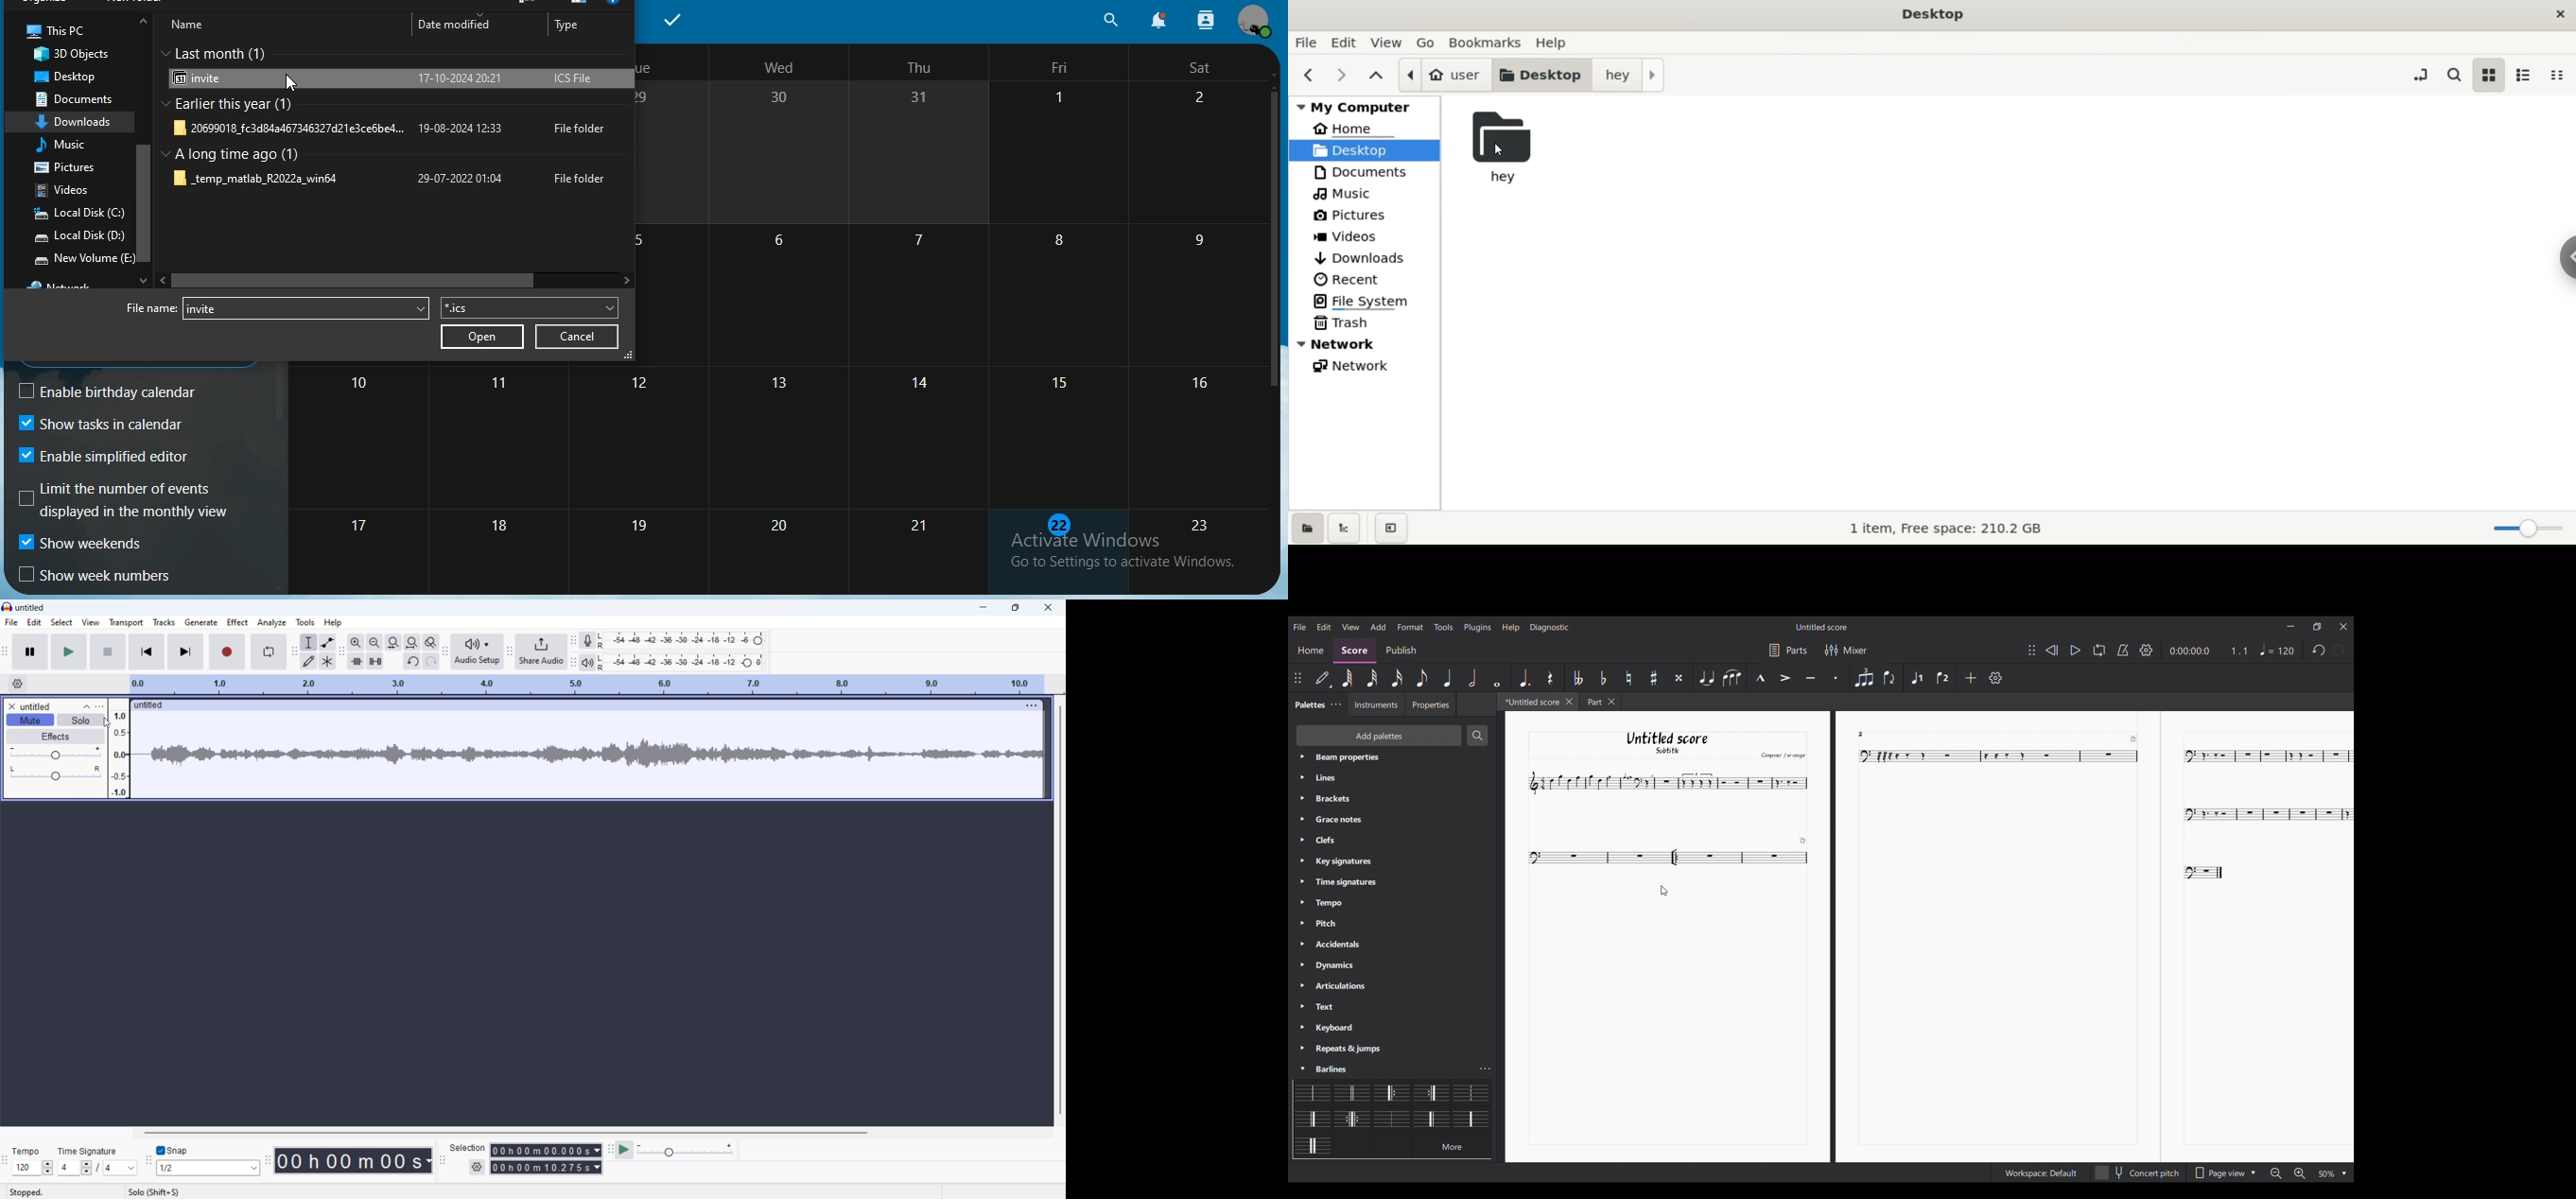  What do you see at coordinates (2300, 1173) in the screenshot?
I see `Zoom in` at bounding box center [2300, 1173].